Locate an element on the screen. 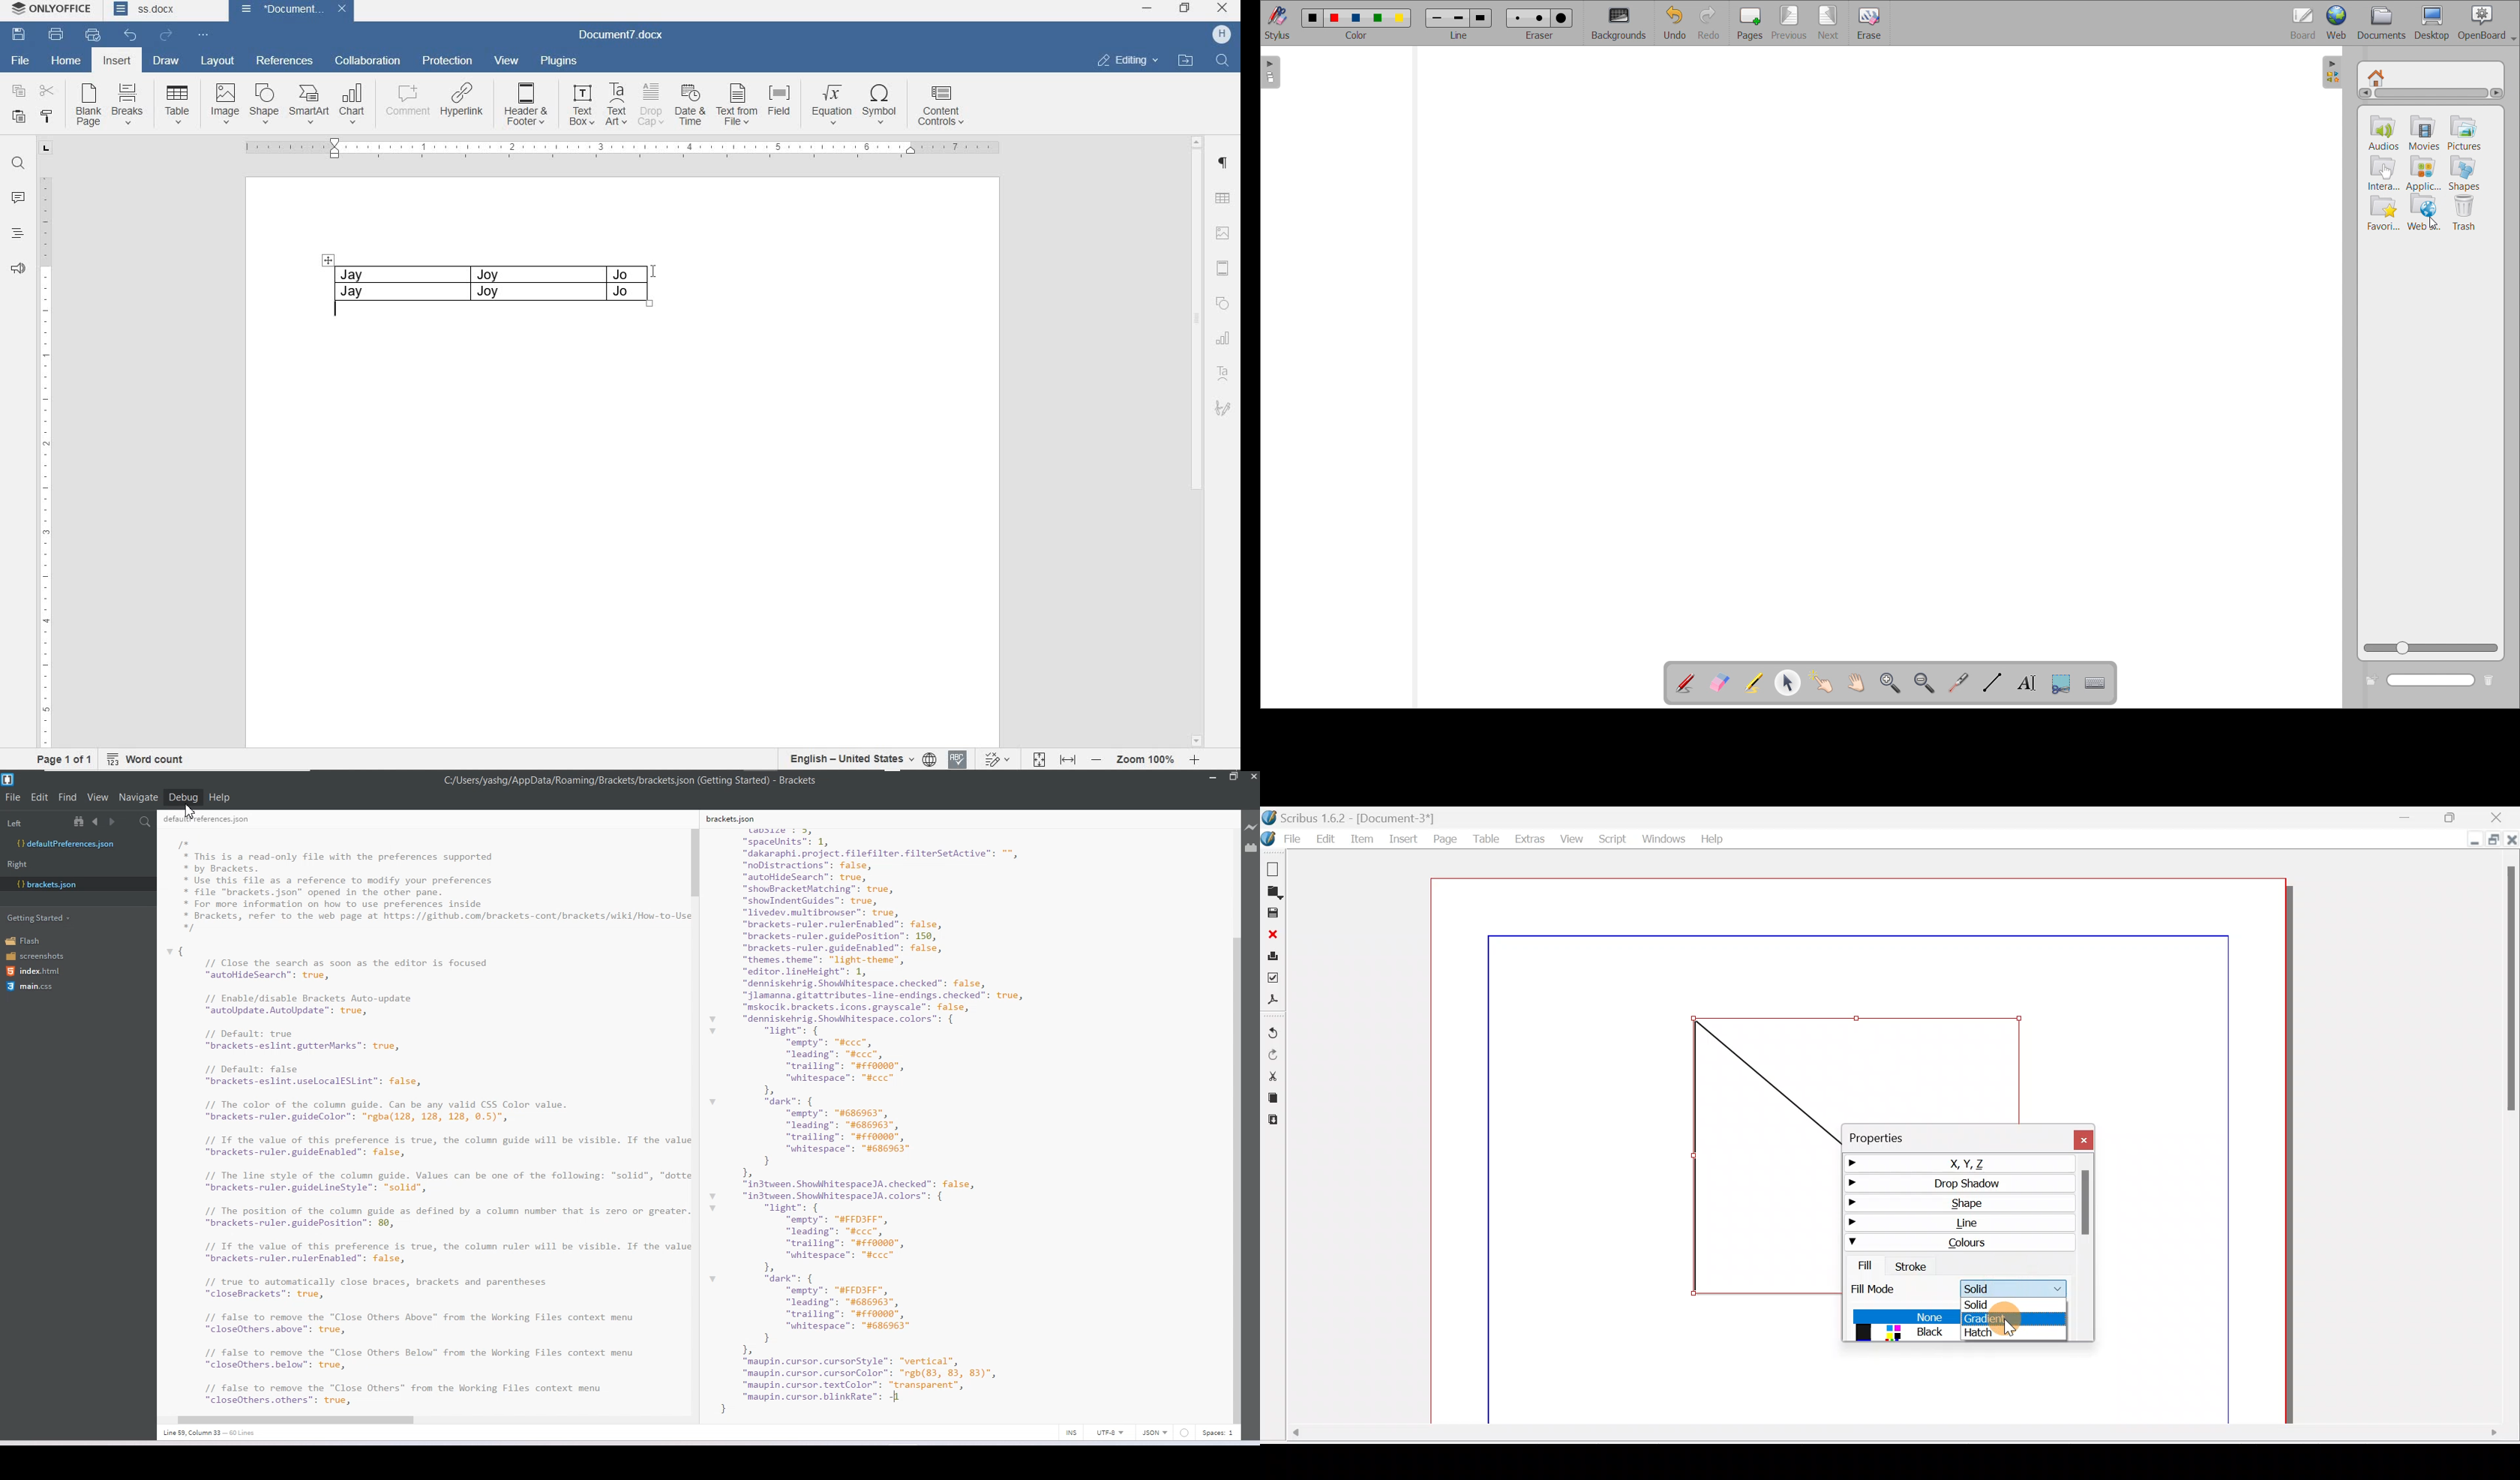 The width and height of the screenshot is (2520, 1484). Logo is located at coordinates (9, 780).